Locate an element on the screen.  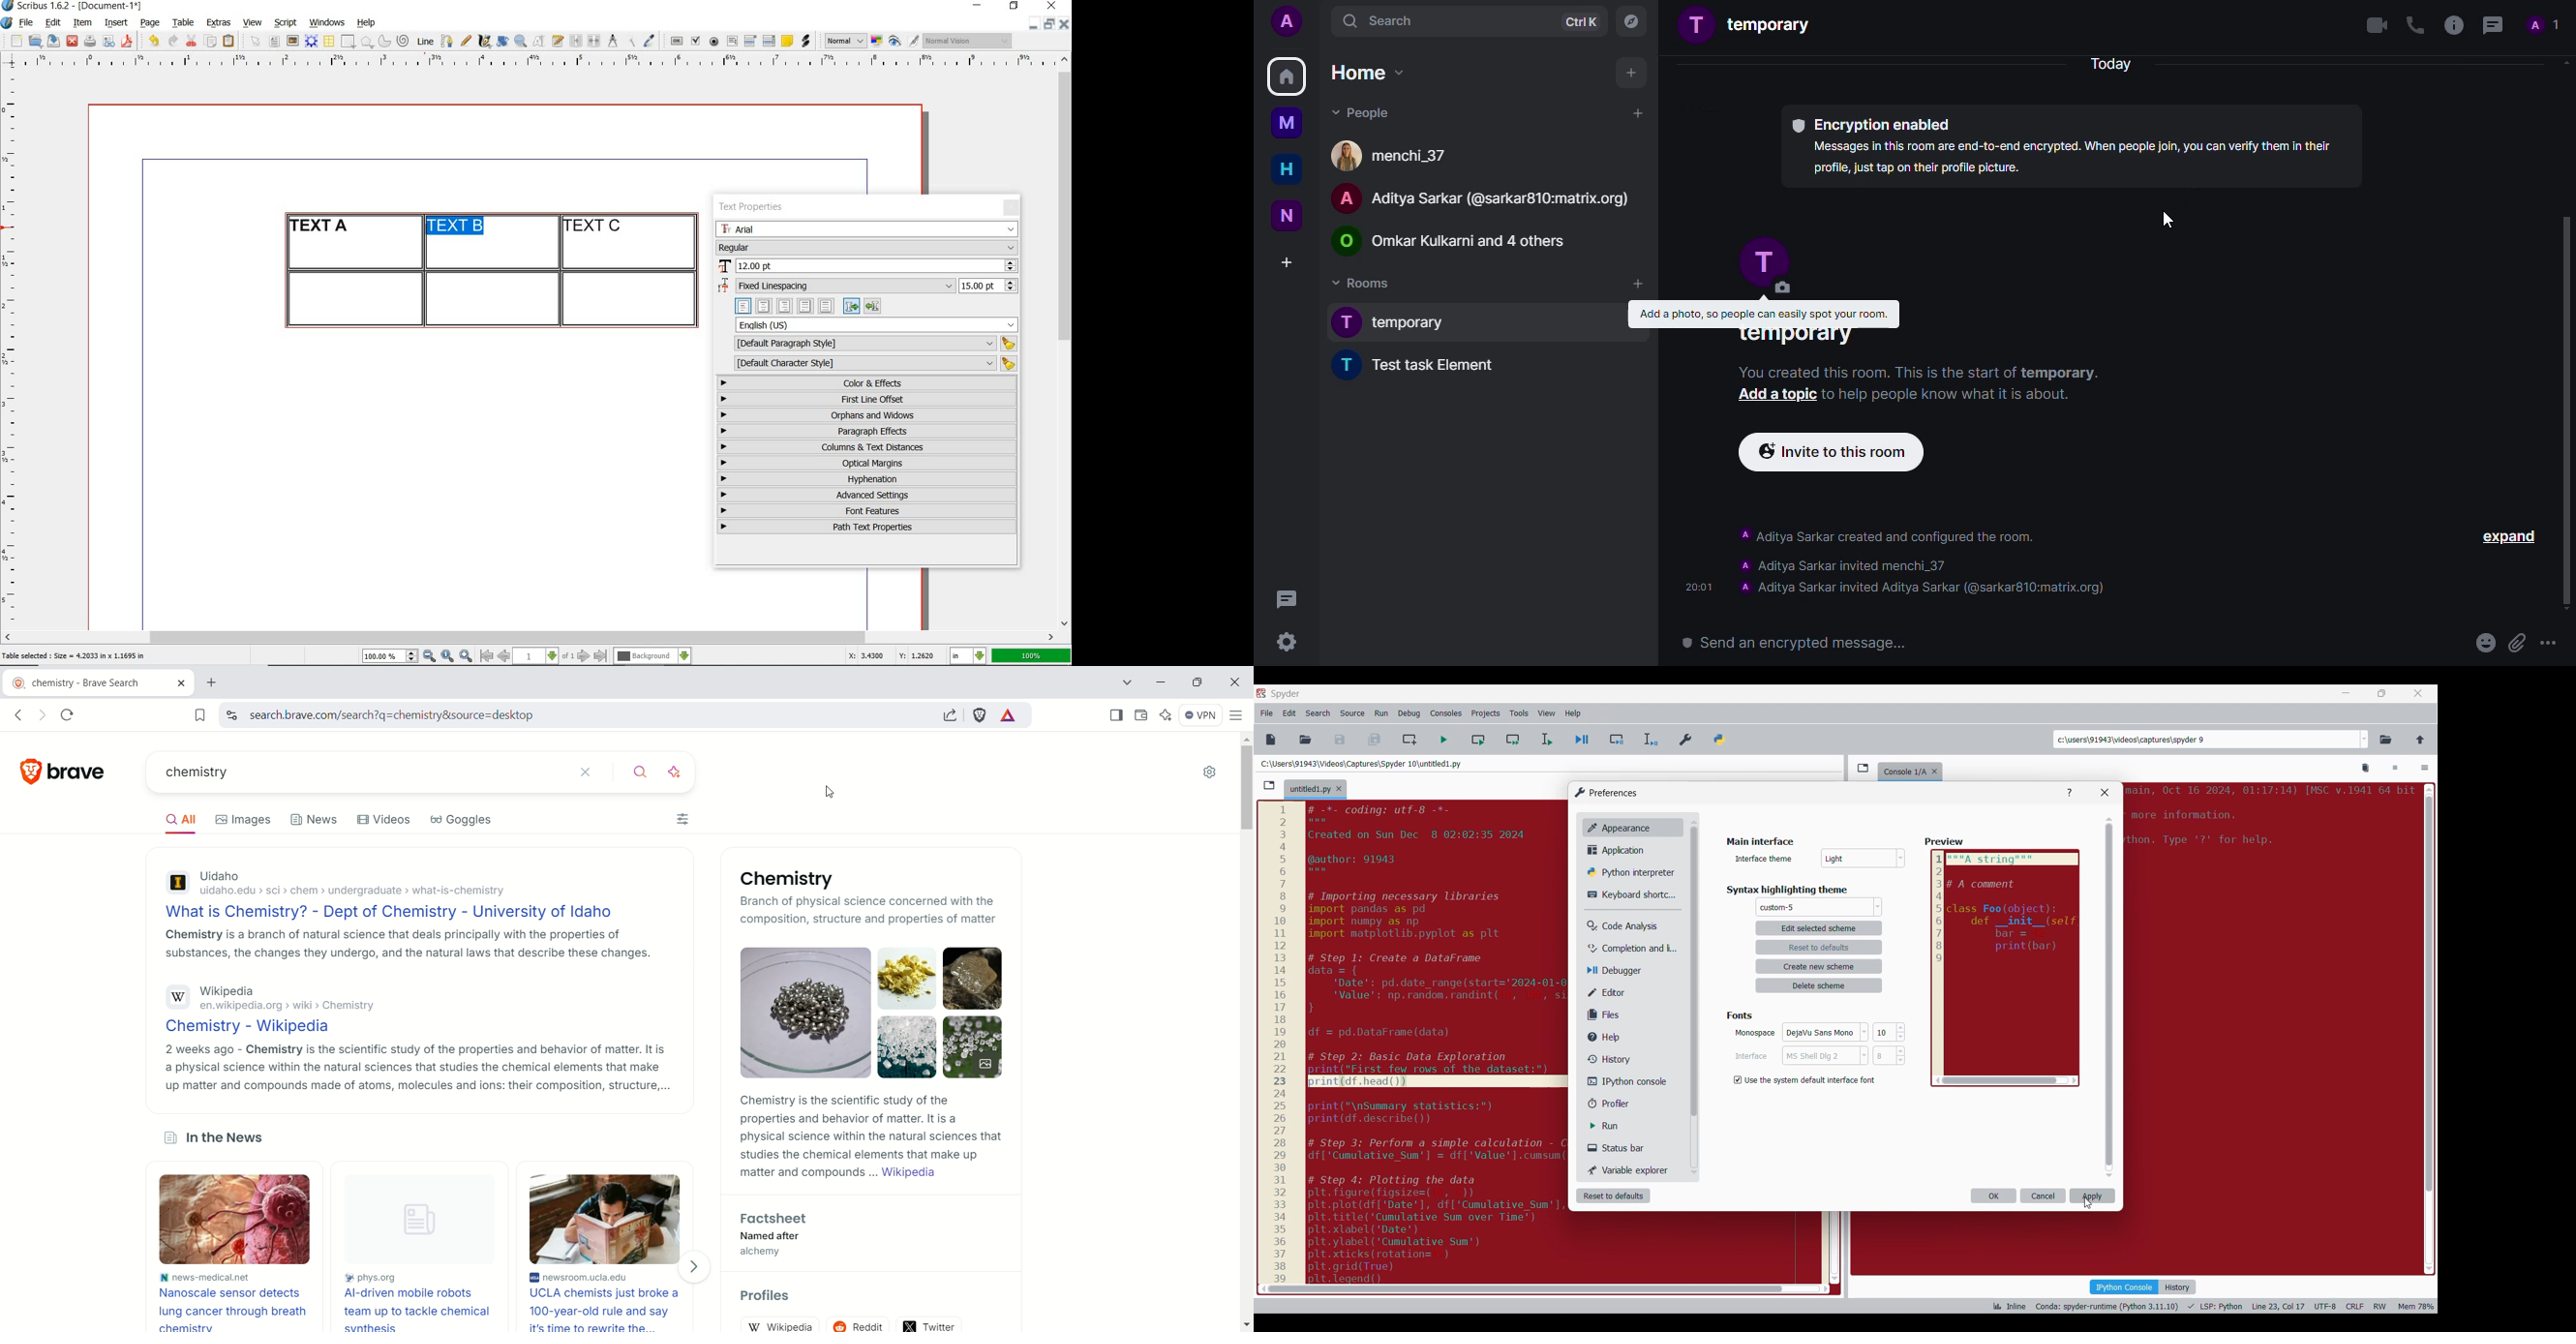
History is located at coordinates (2177, 1287).